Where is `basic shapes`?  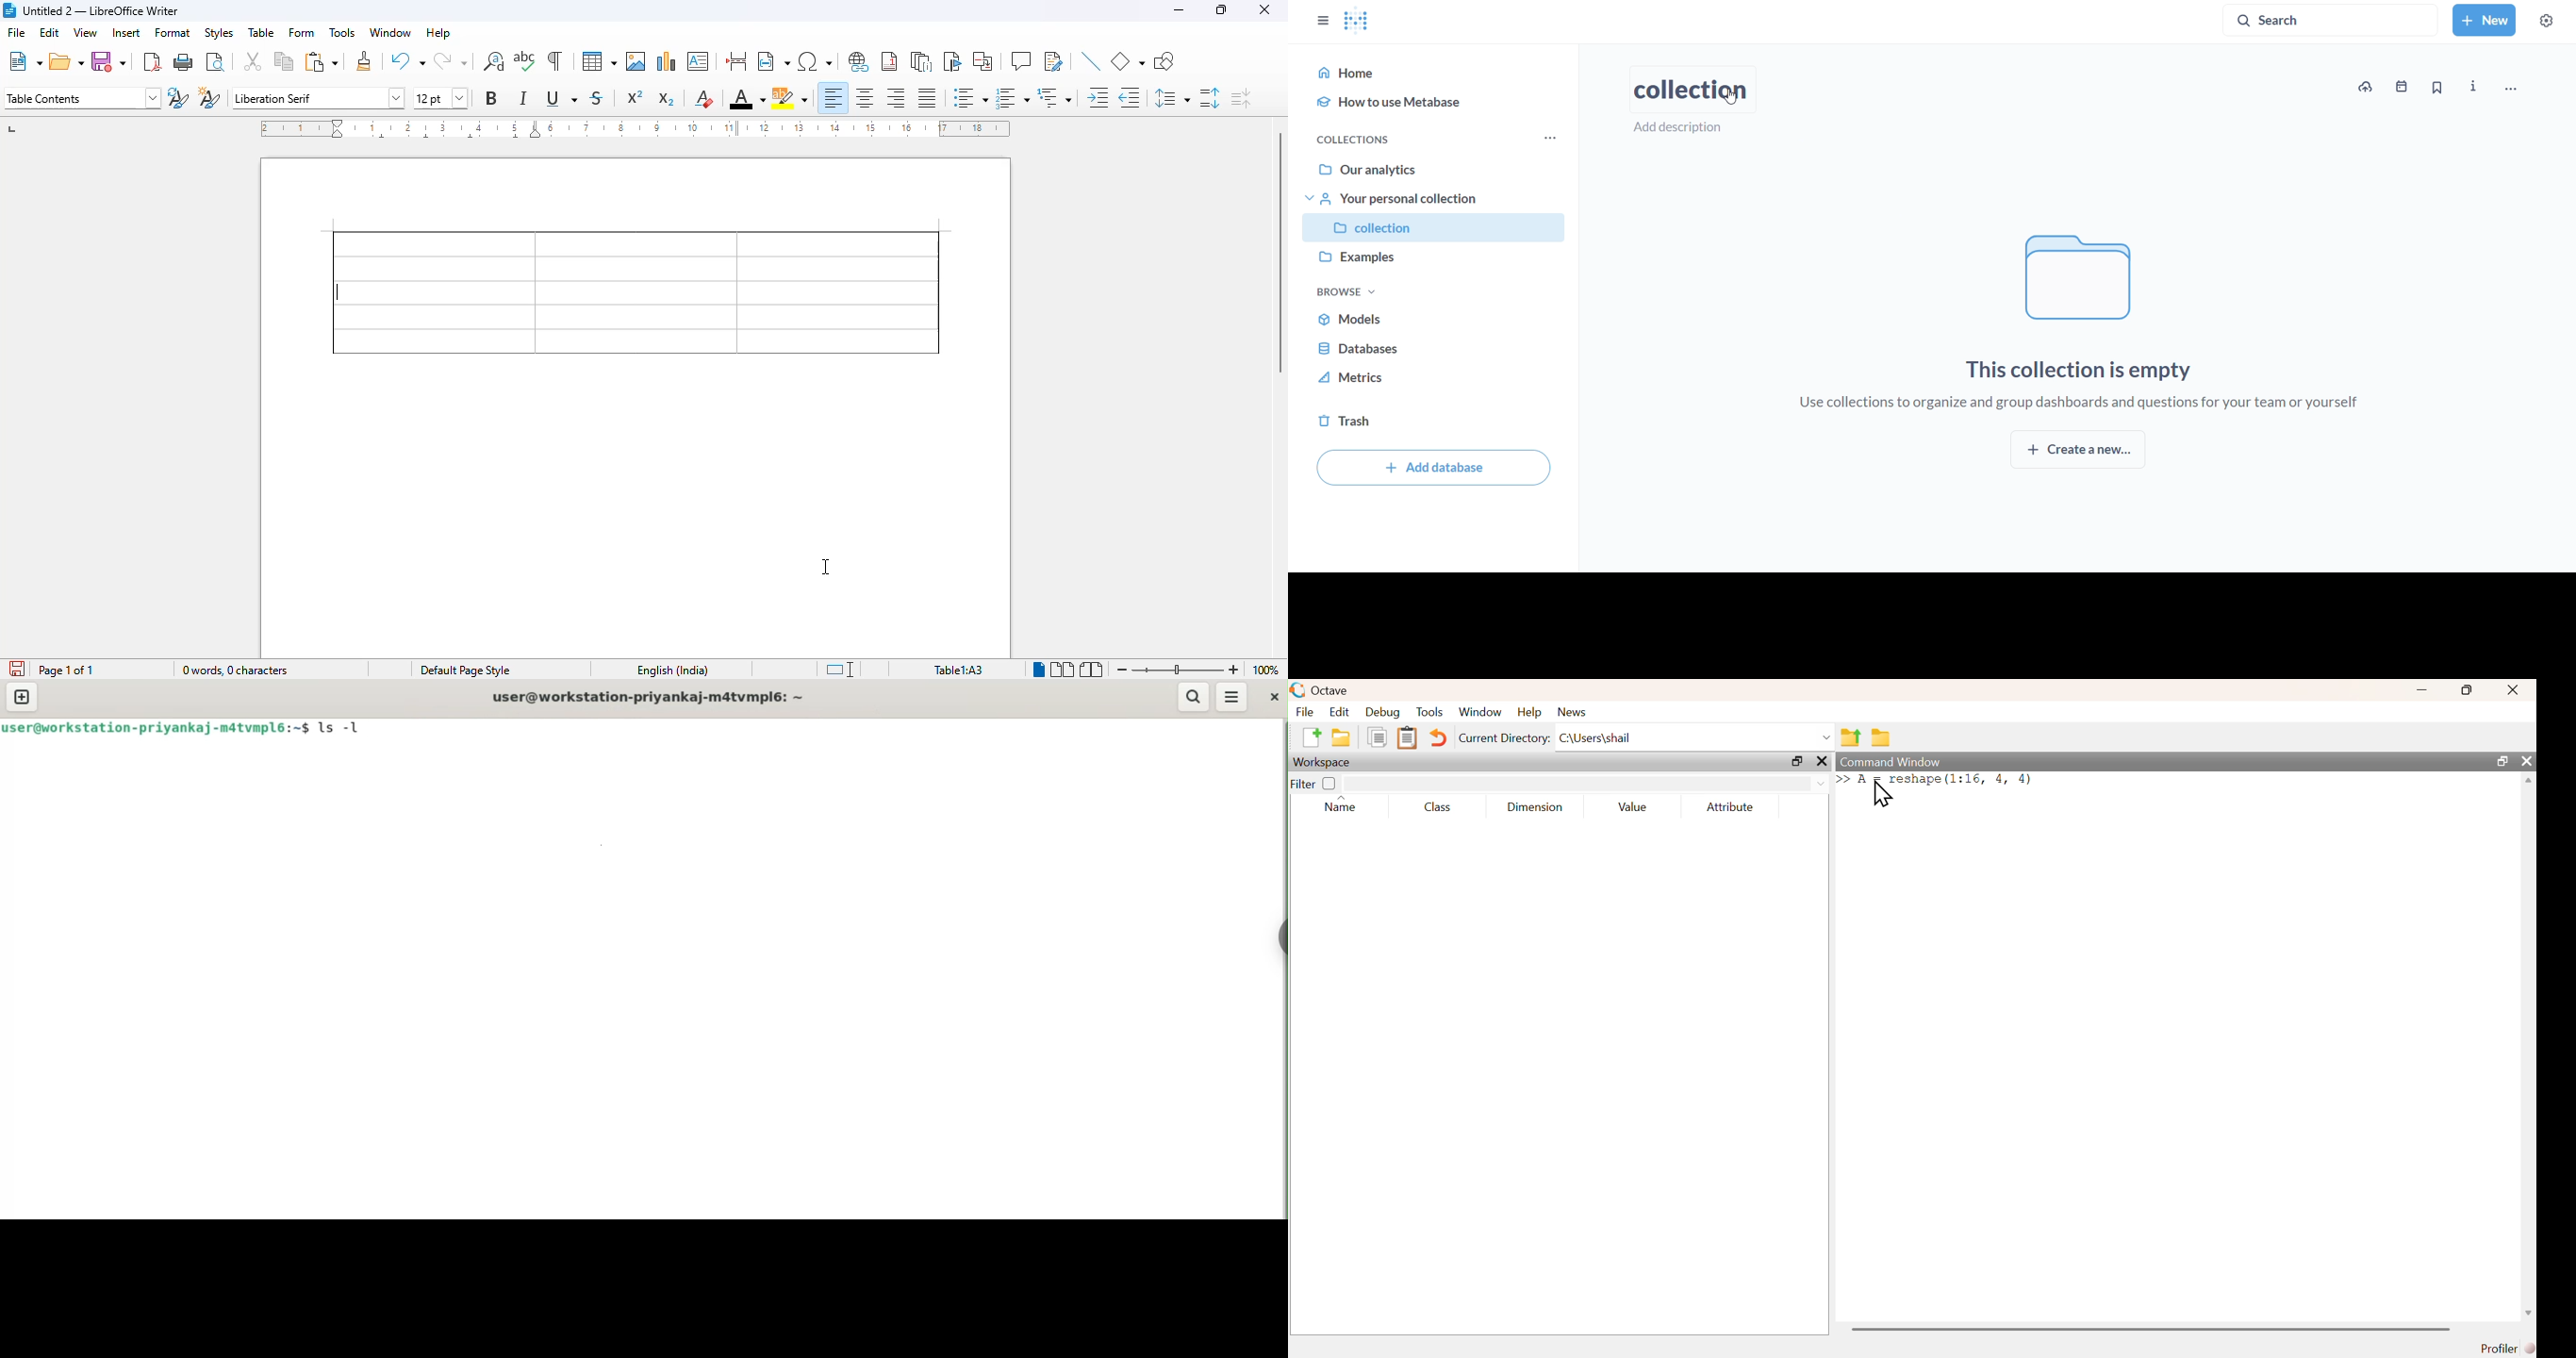 basic shapes is located at coordinates (1128, 61).